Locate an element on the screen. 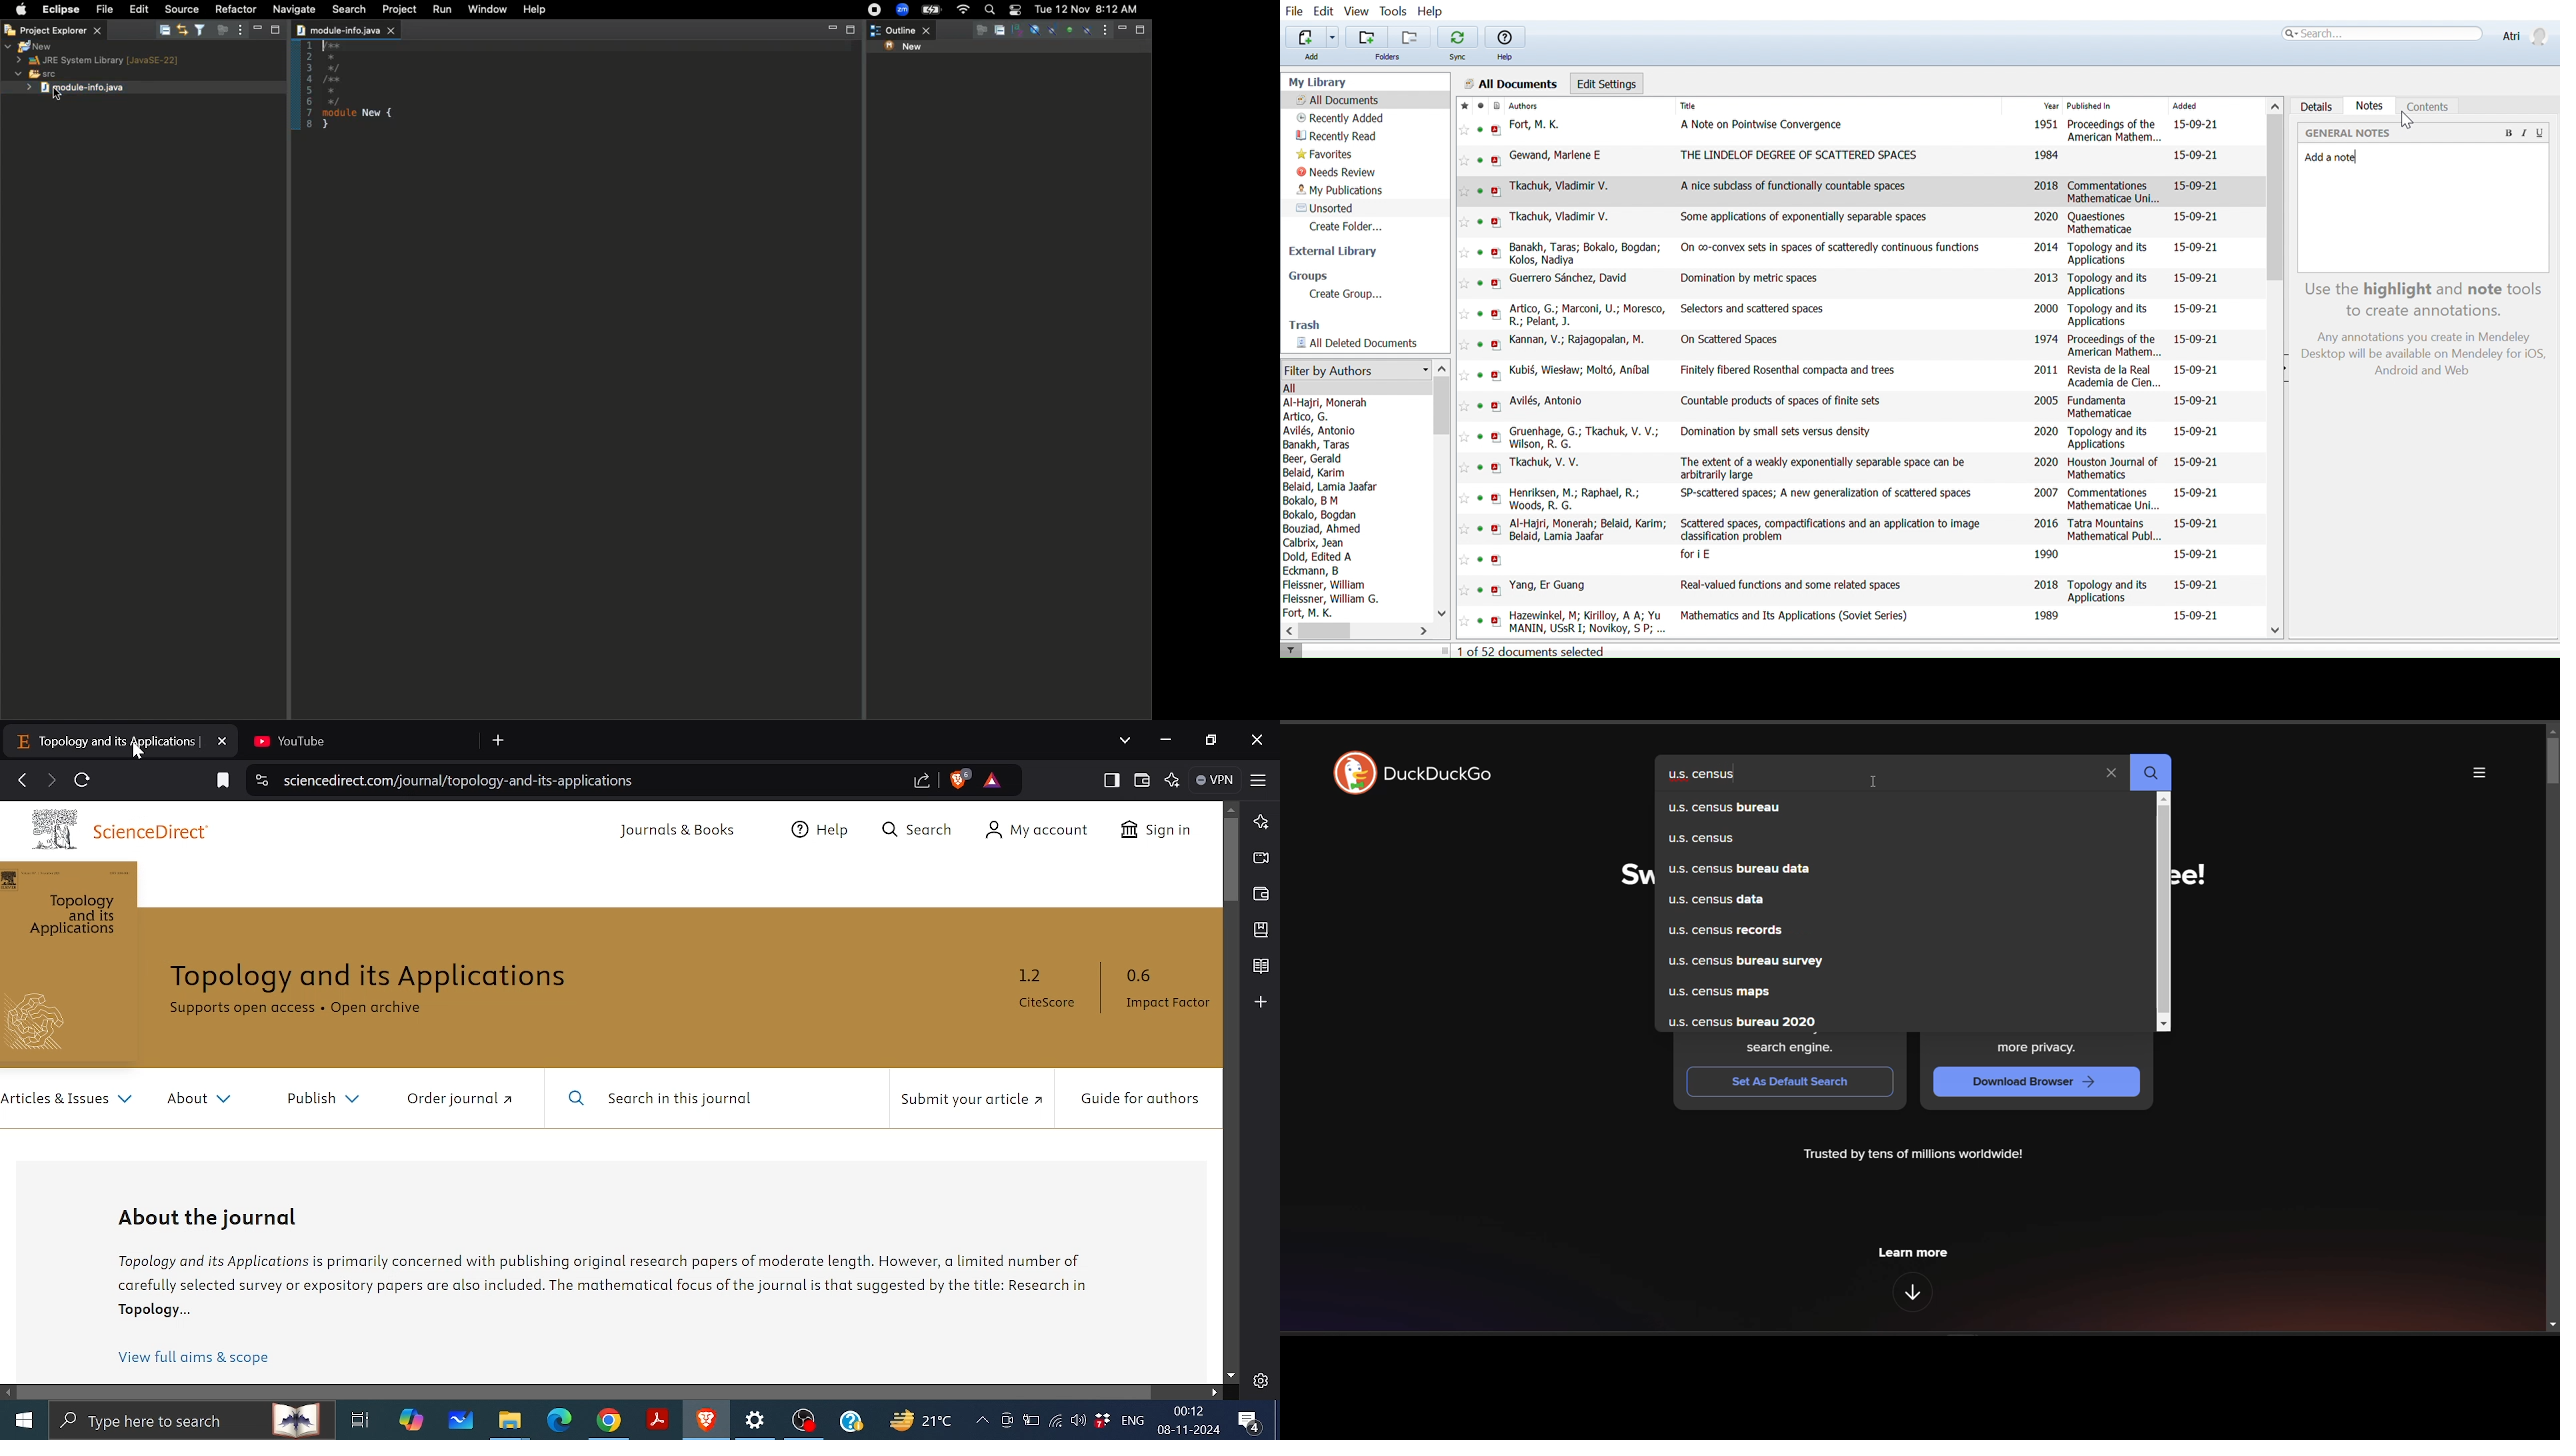  Title is located at coordinates (1688, 105).